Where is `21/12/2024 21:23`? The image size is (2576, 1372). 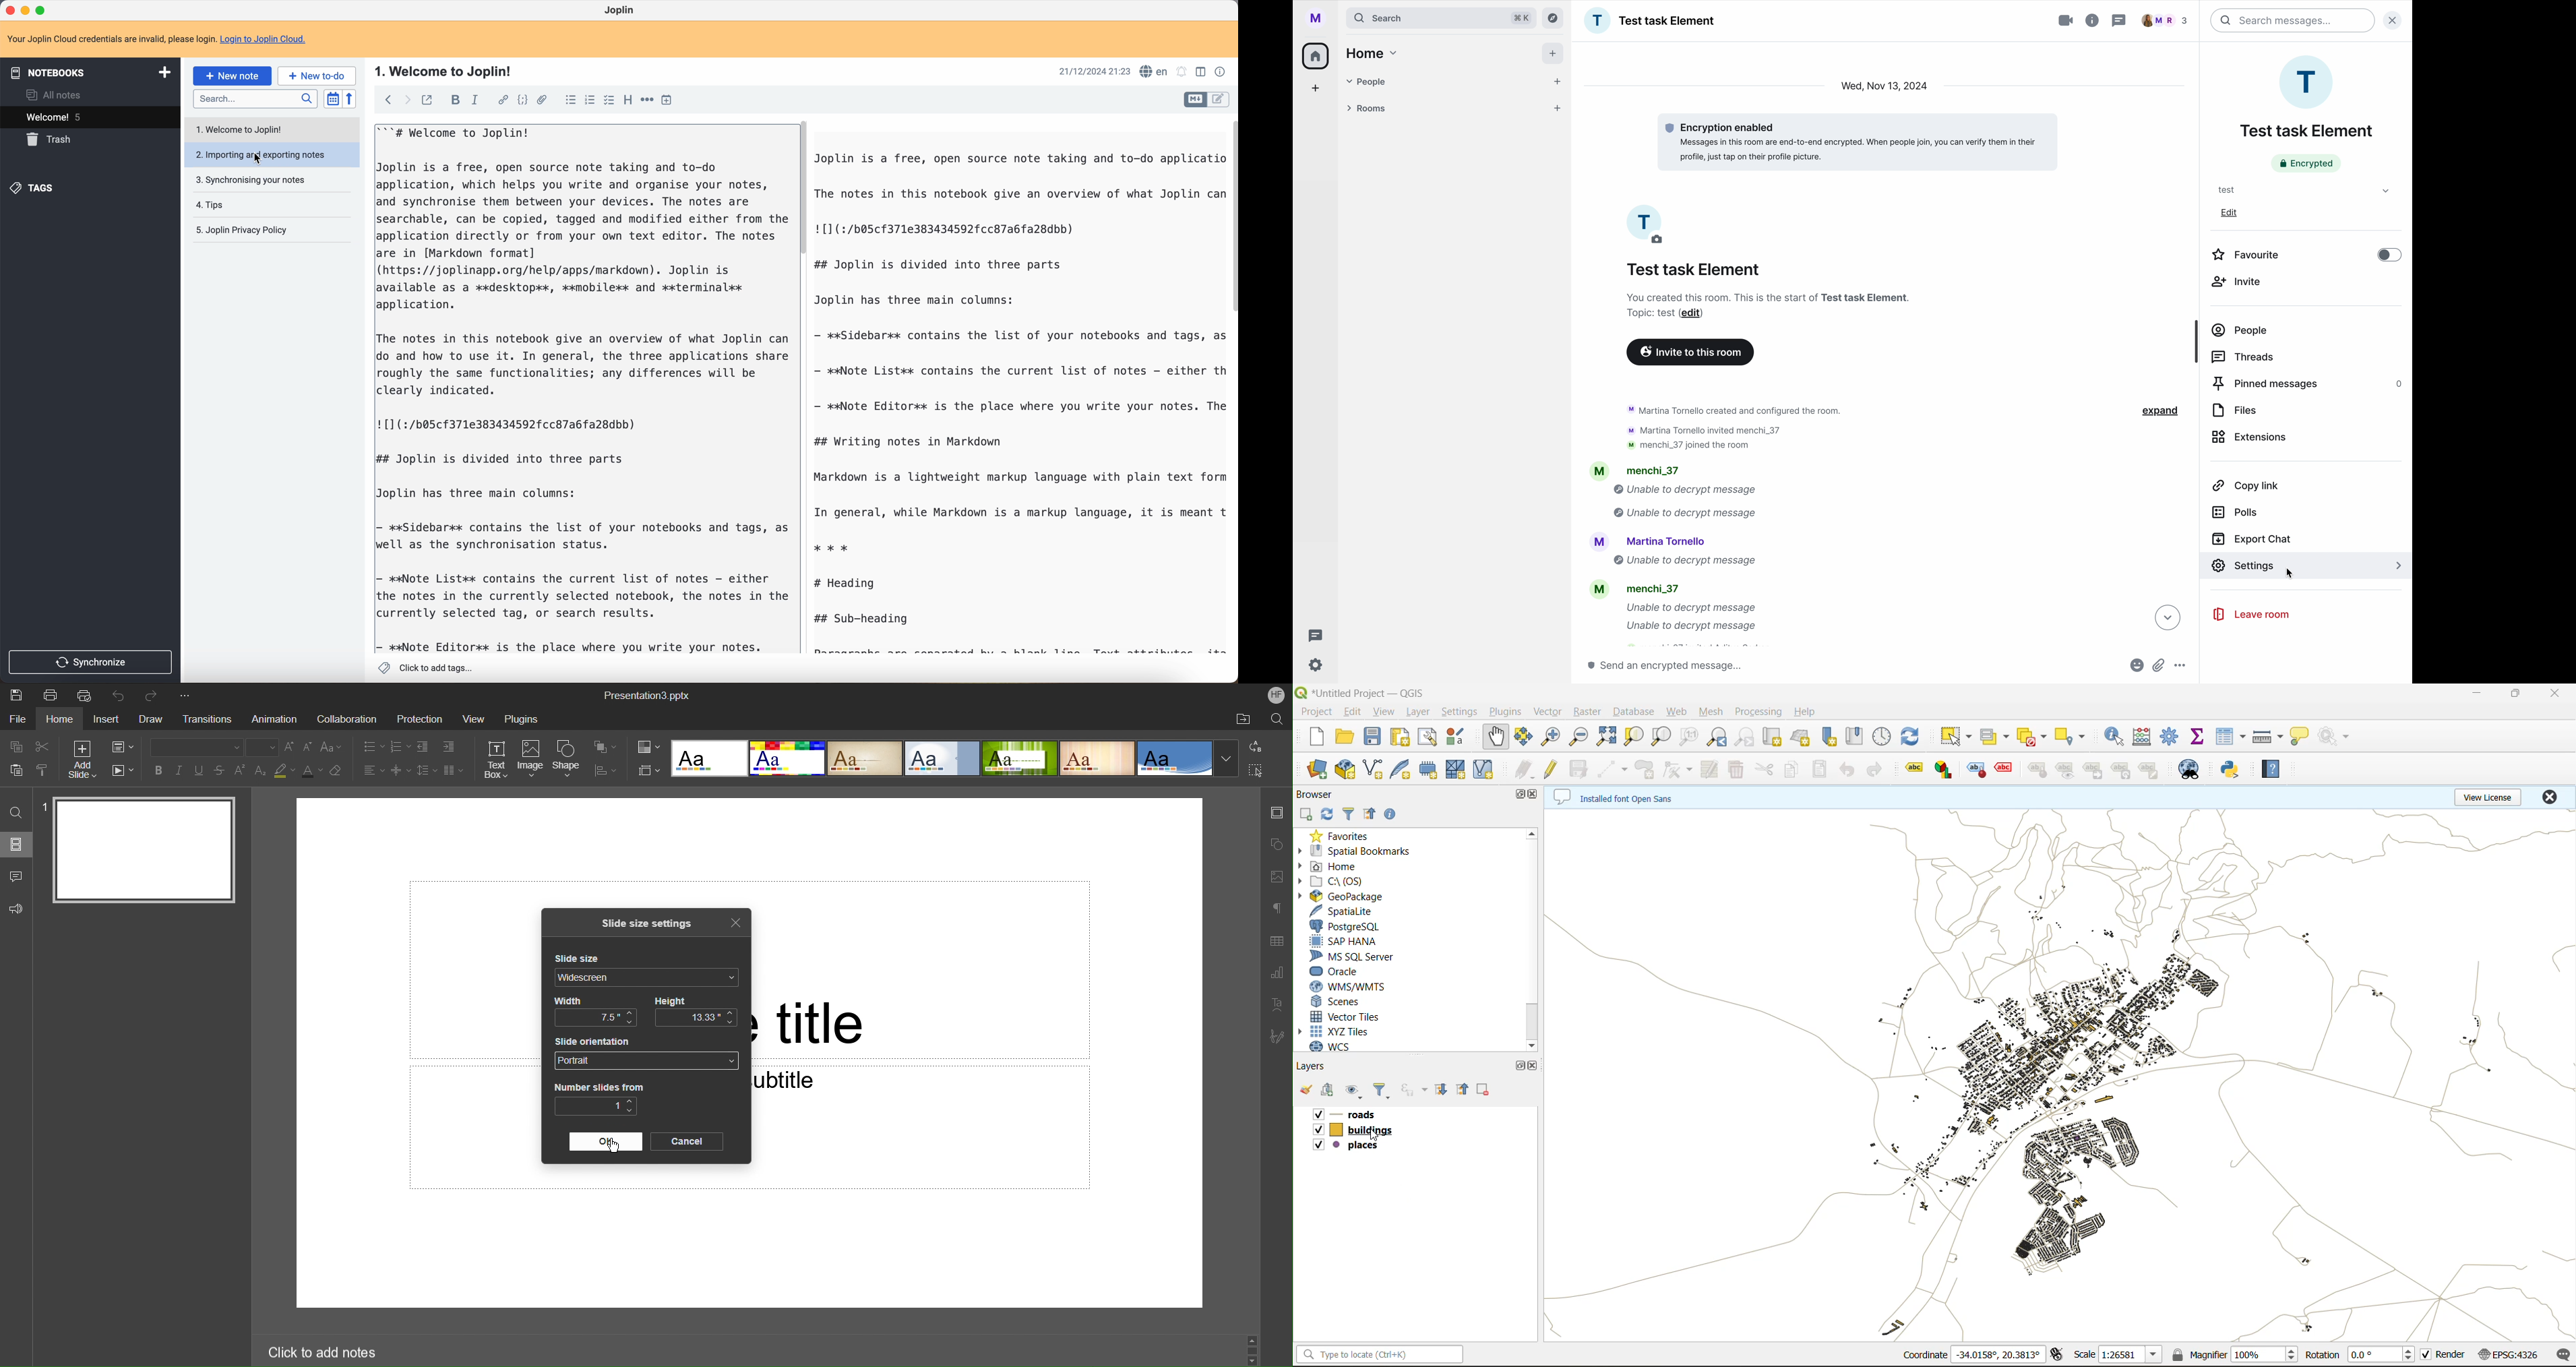 21/12/2024 21:23 is located at coordinates (1090, 71).